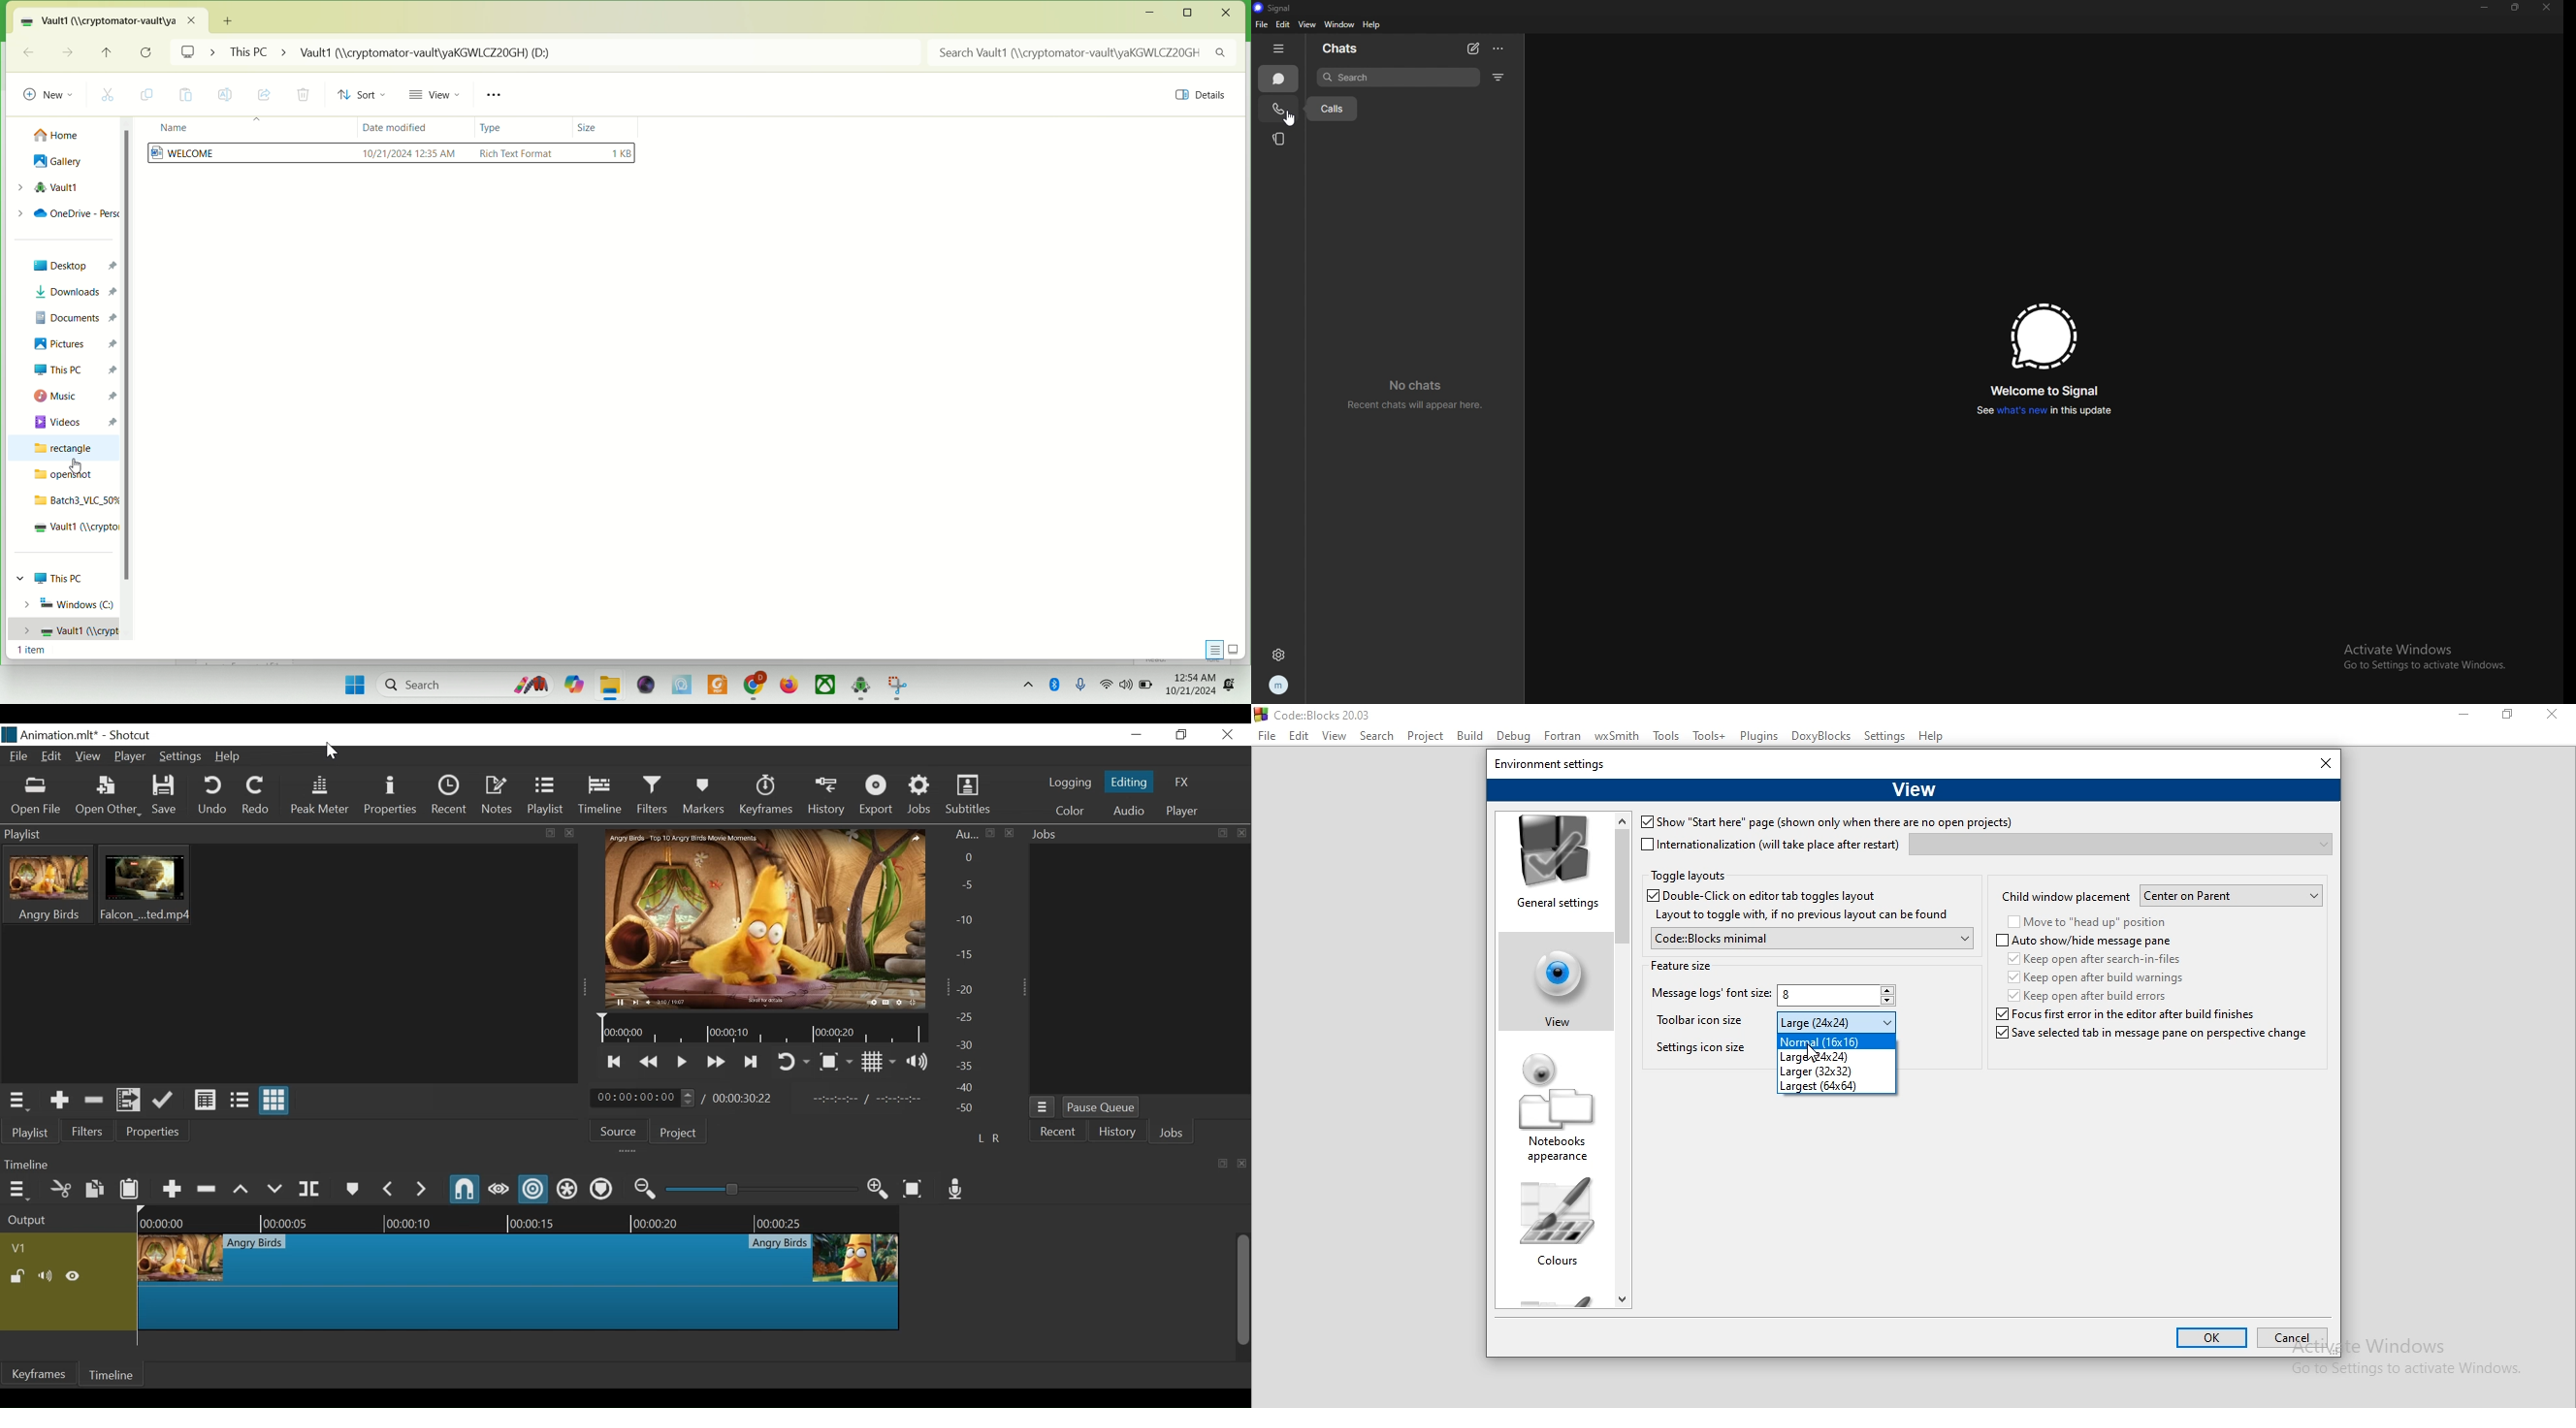 Image resolution: width=2576 pixels, height=1428 pixels. What do you see at coordinates (971, 795) in the screenshot?
I see `Subtitles` at bounding box center [971, 795].